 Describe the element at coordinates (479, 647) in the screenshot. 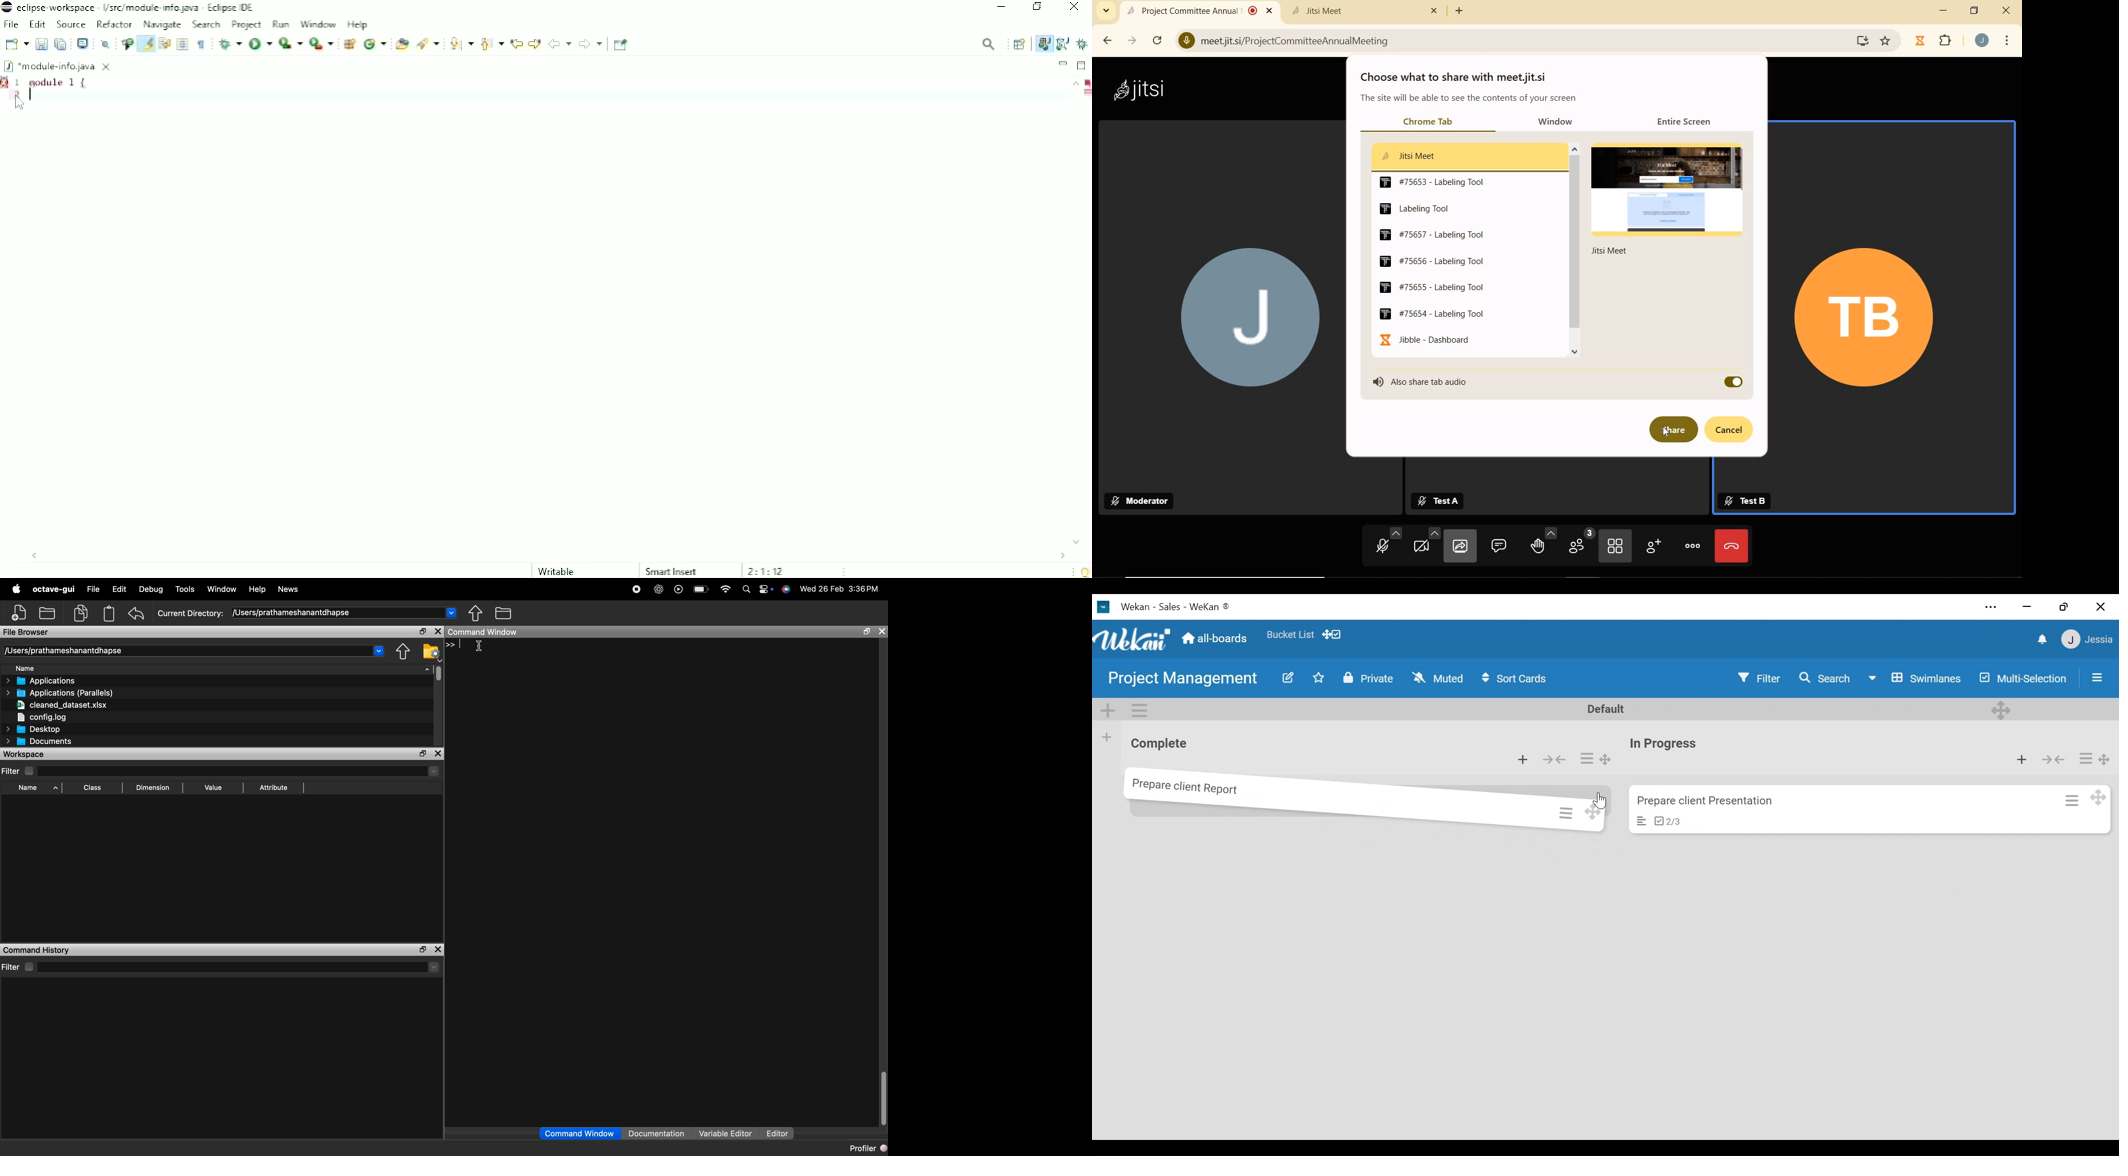

I see `cursor` at that location.